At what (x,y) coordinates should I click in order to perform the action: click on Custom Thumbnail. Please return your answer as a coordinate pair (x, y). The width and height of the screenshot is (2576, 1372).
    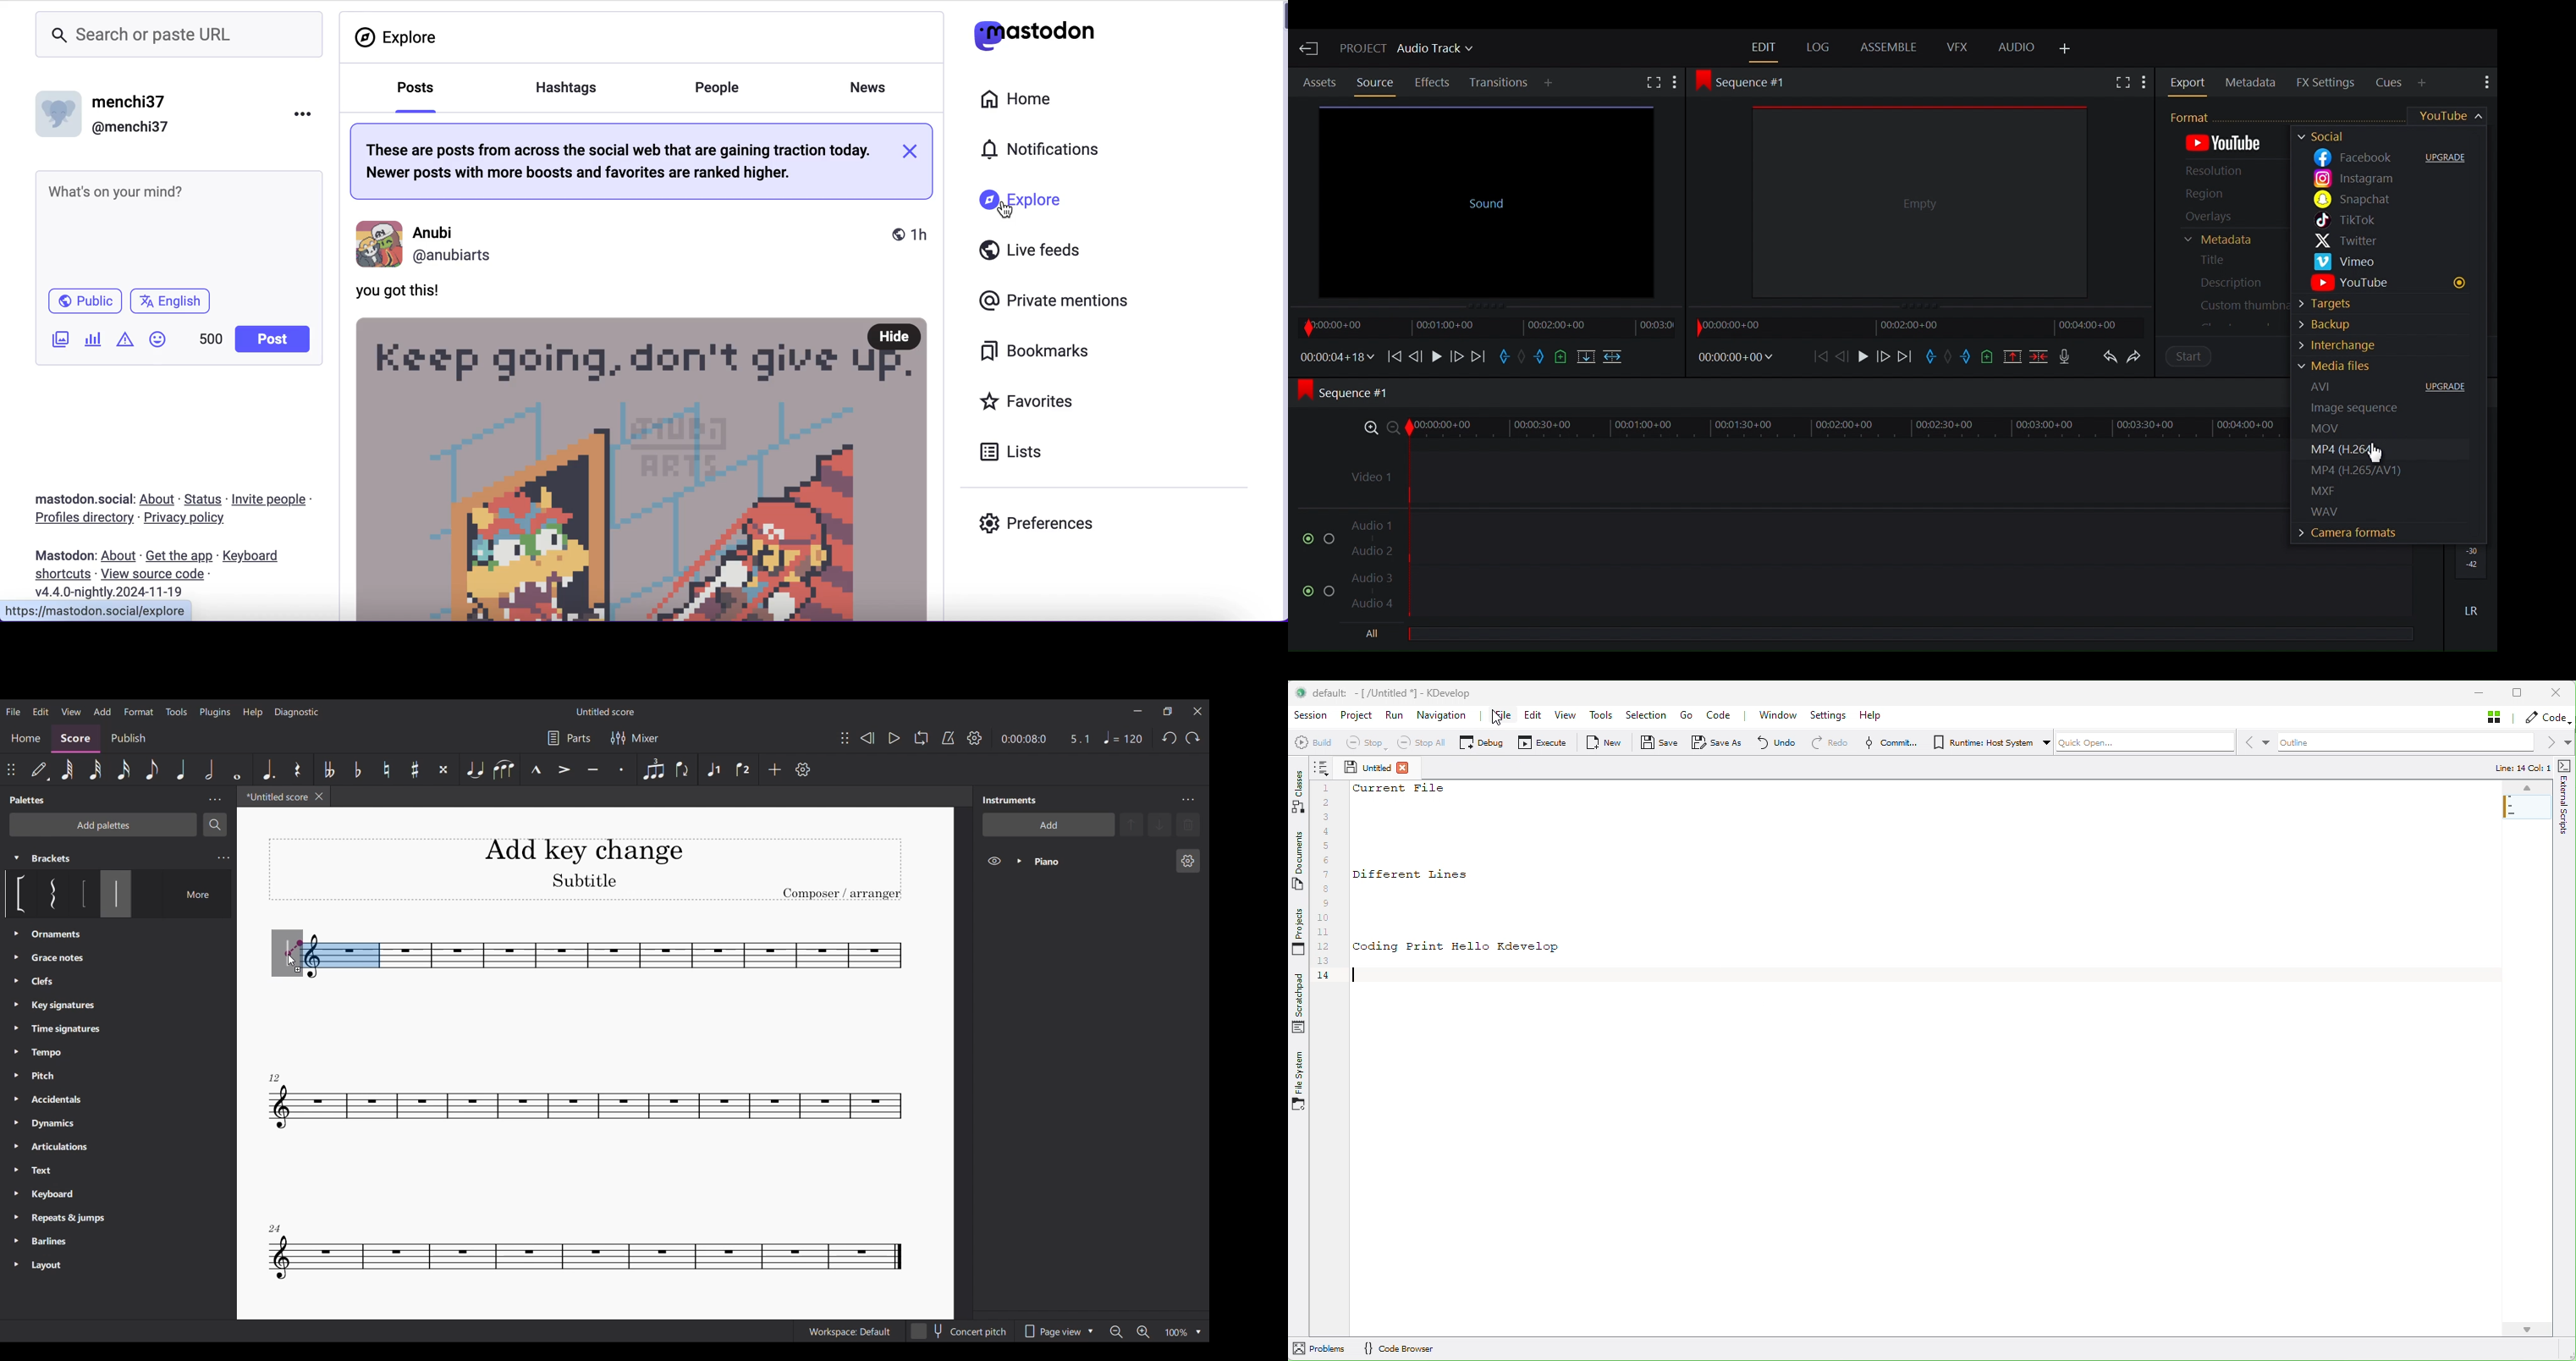
    Looking at the image, I should click on (2231, 304).